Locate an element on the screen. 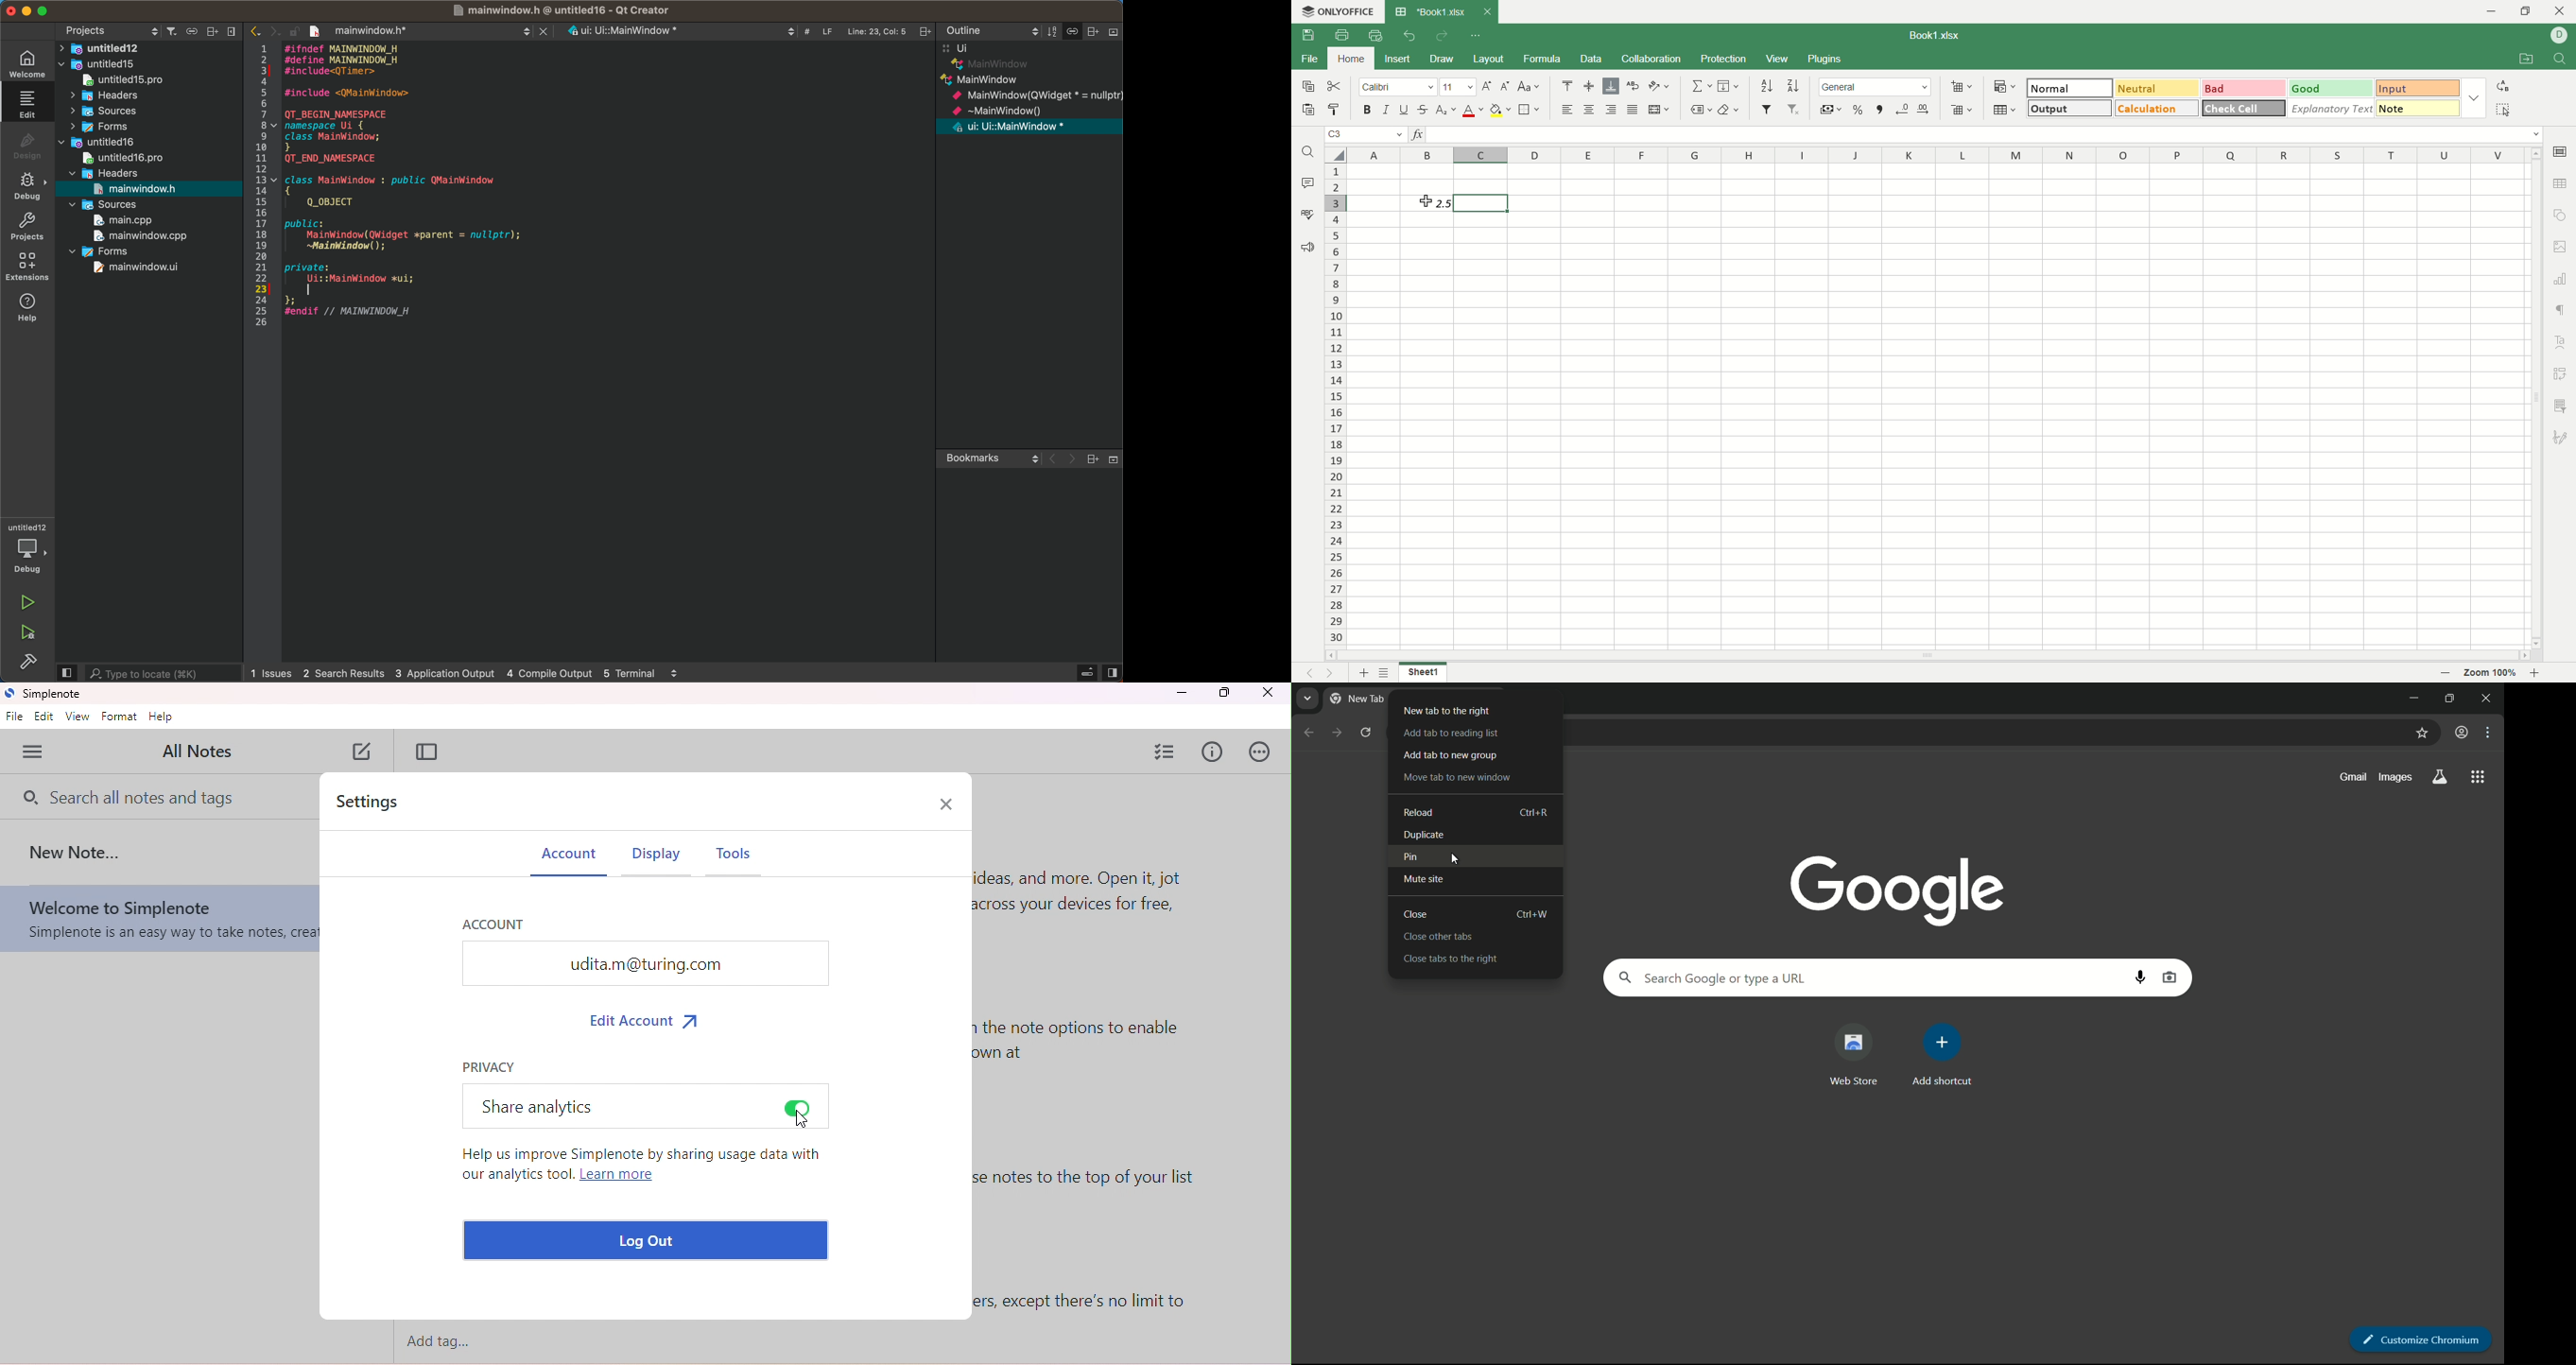 Image resolution: width=2576 pixels, height=1372 pixels. new note is located at coordinates (365, 753).